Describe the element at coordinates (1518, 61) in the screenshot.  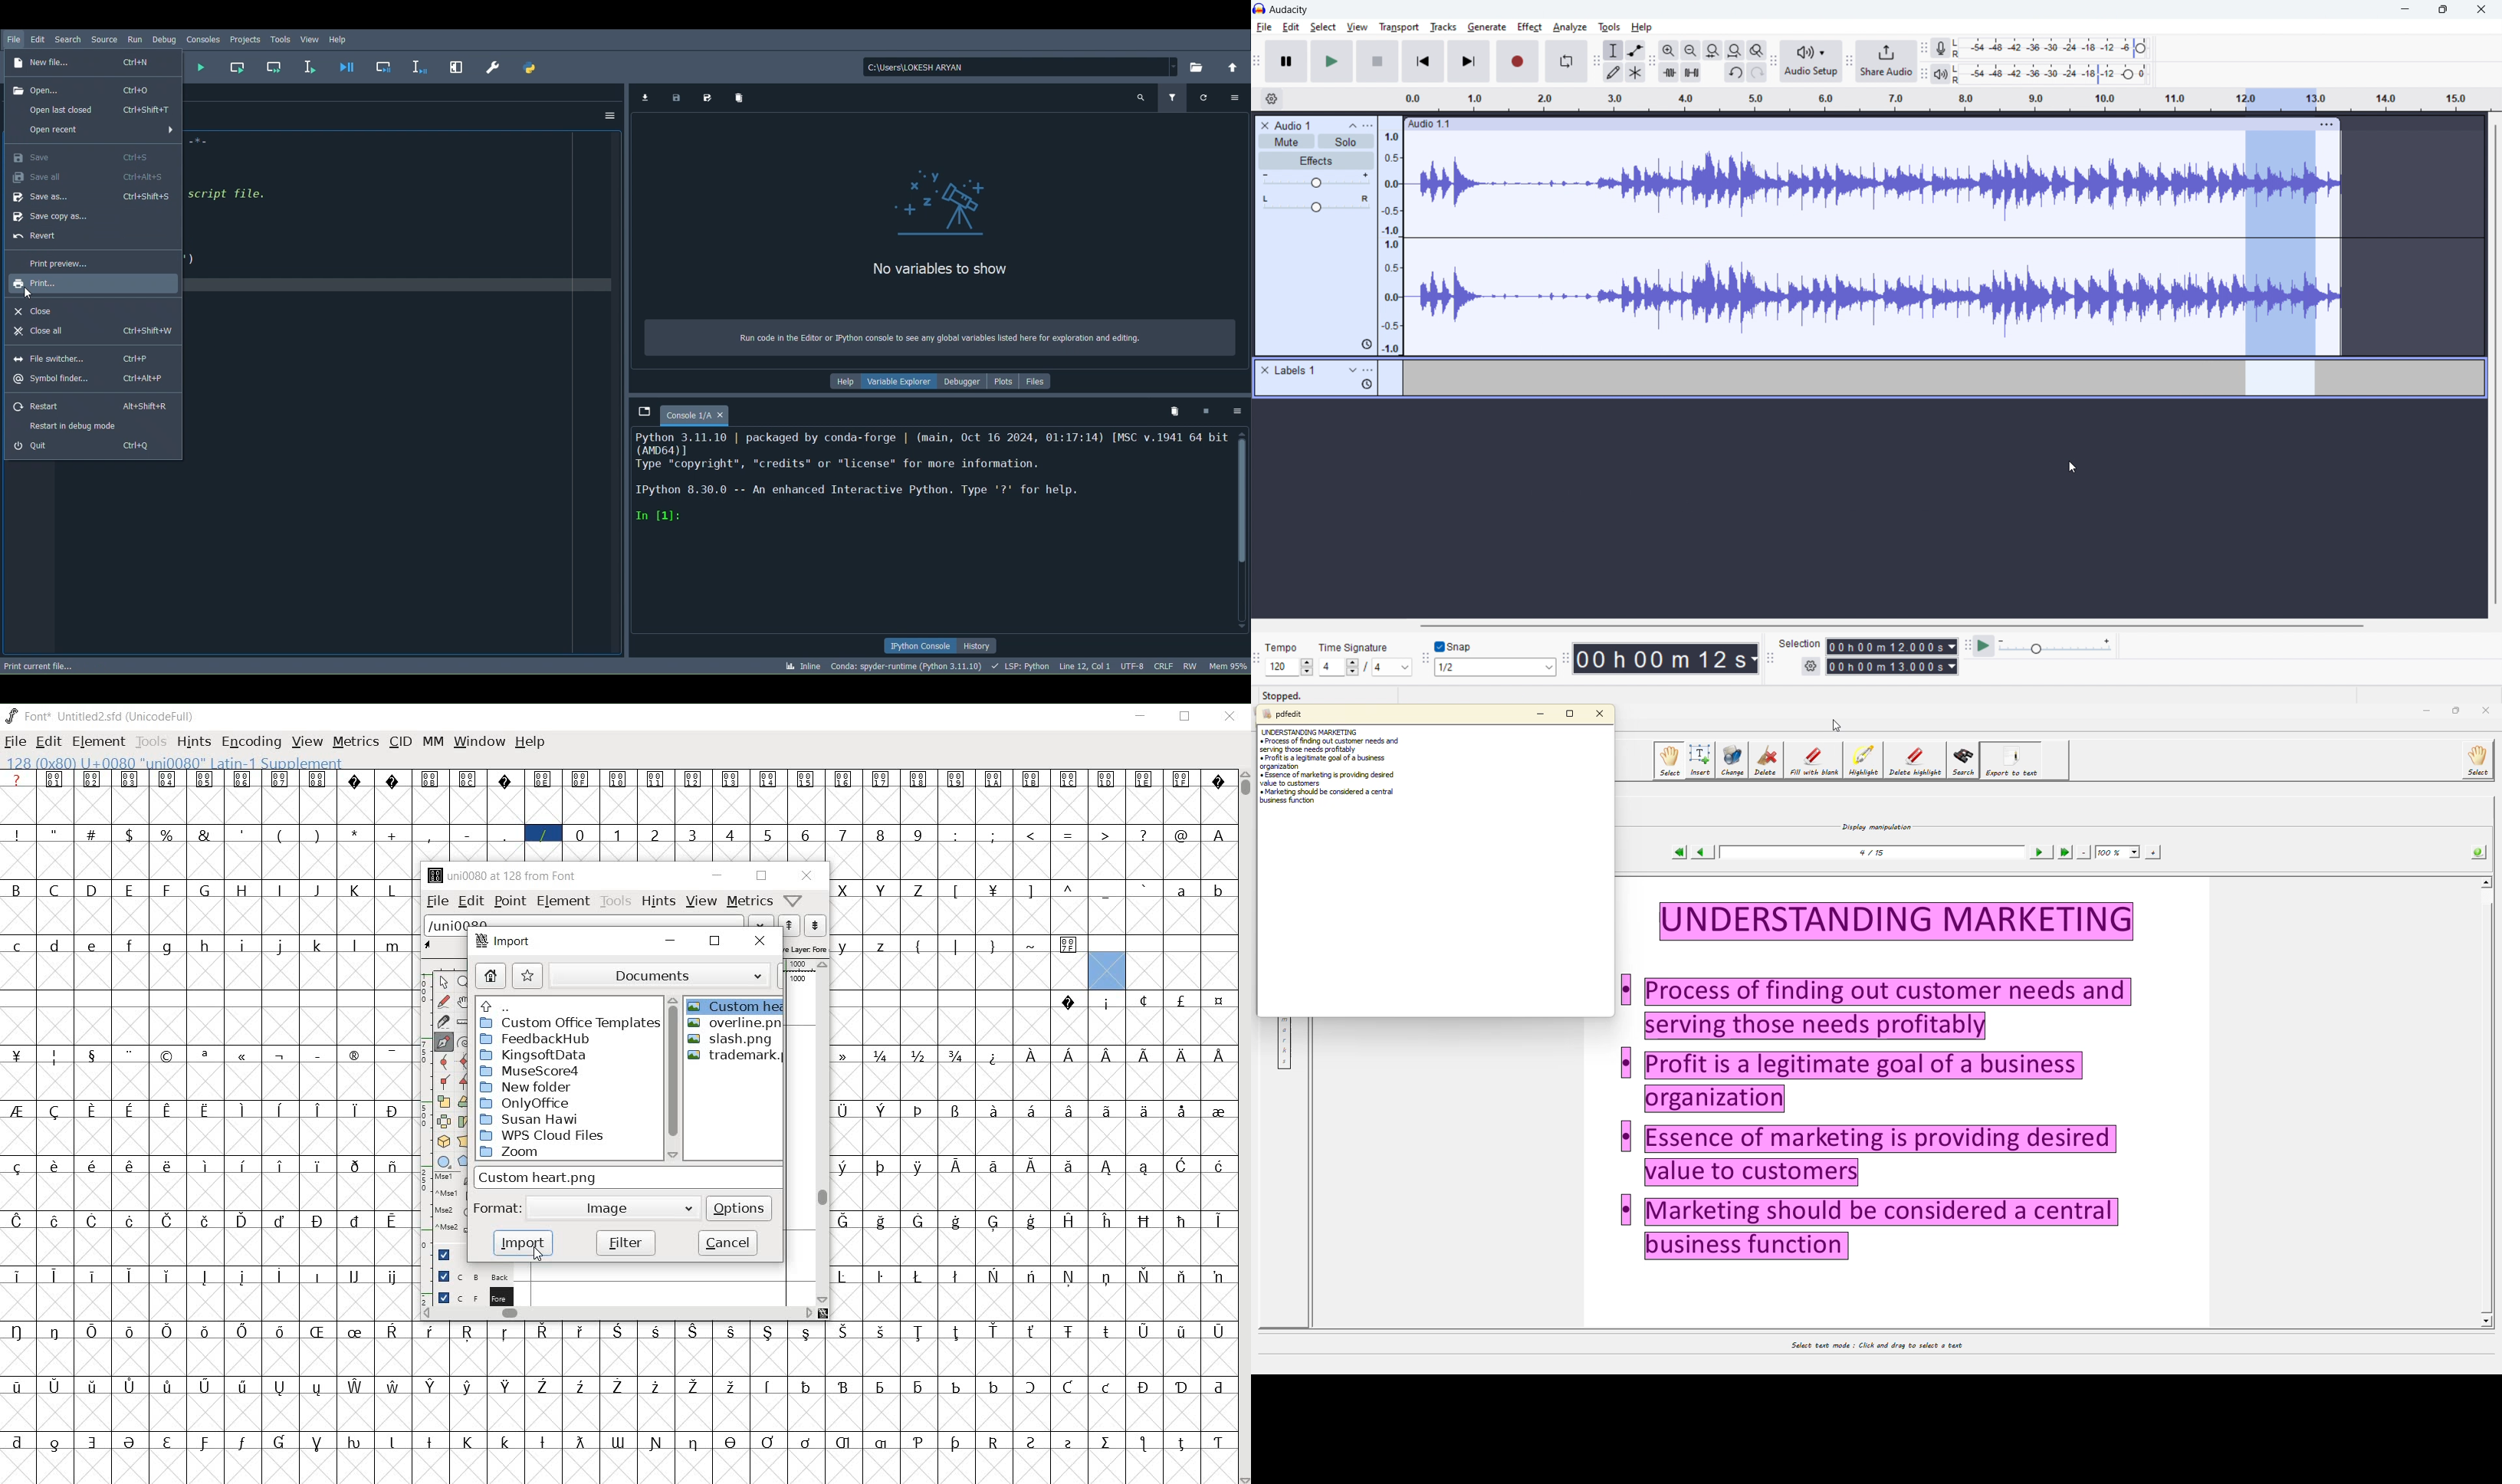
I see `record` at that location.